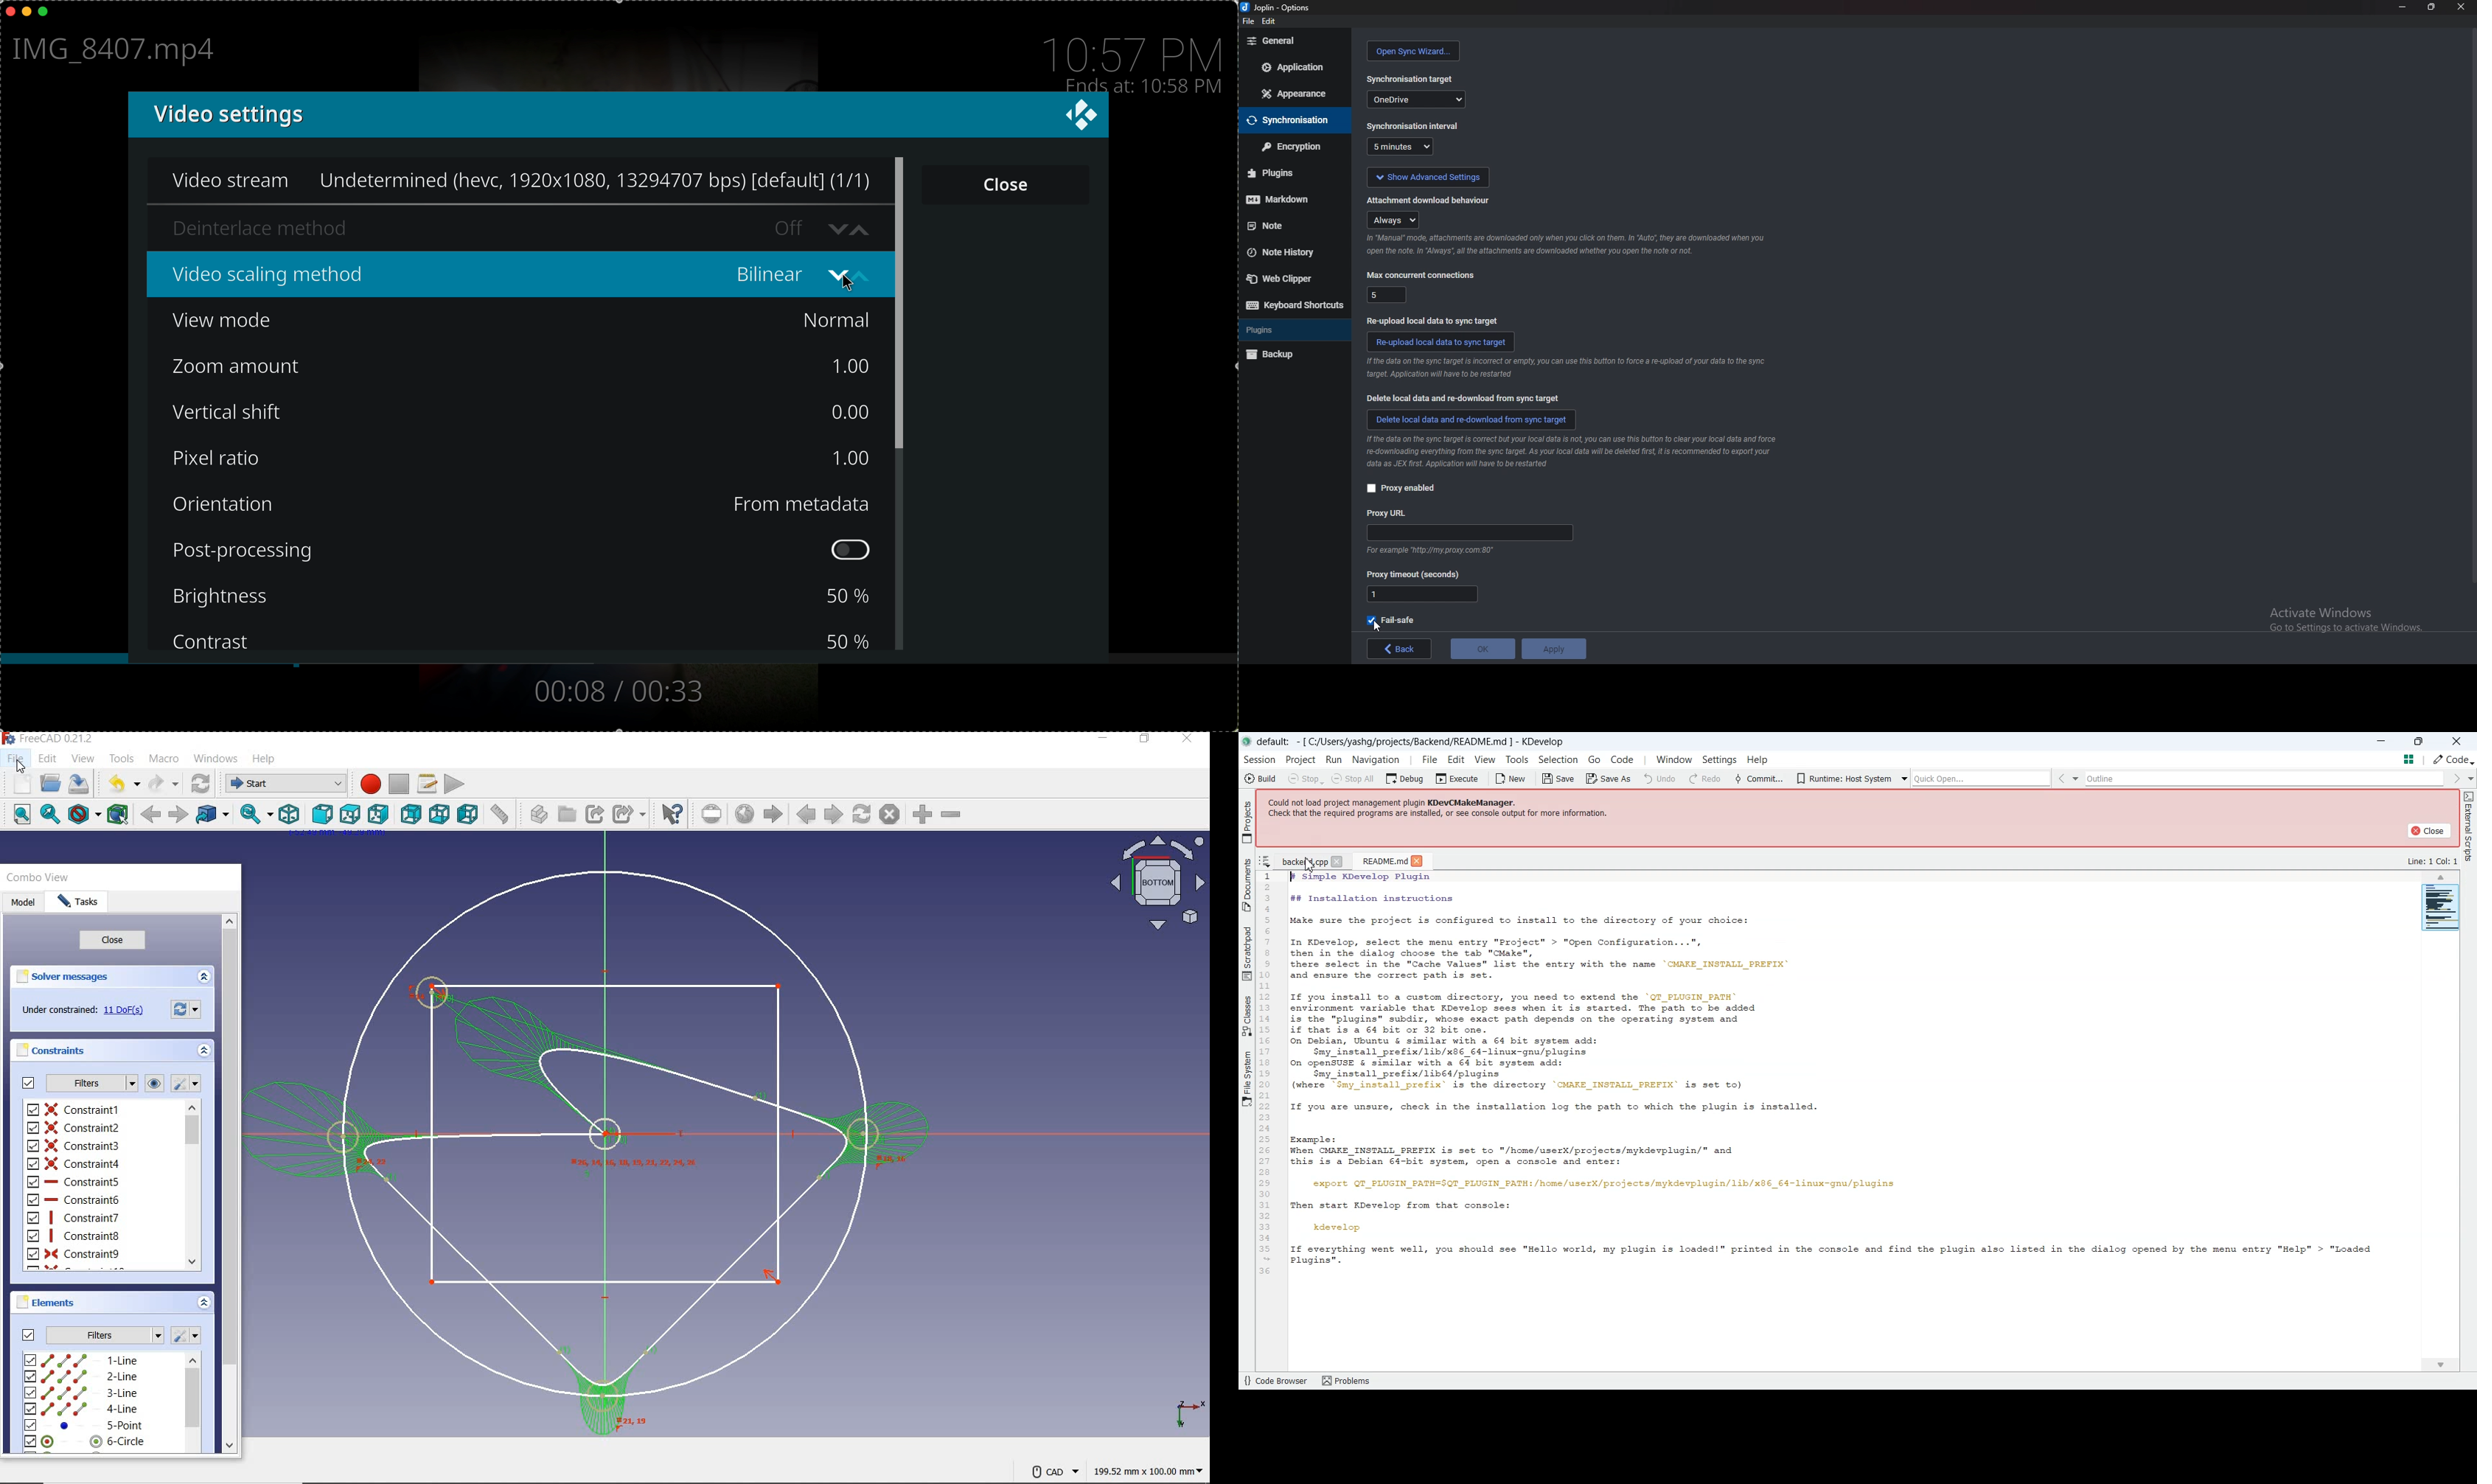  Describe the element at coordinates (73, 1128) in the screenshot. I see `constraint2` at that location.